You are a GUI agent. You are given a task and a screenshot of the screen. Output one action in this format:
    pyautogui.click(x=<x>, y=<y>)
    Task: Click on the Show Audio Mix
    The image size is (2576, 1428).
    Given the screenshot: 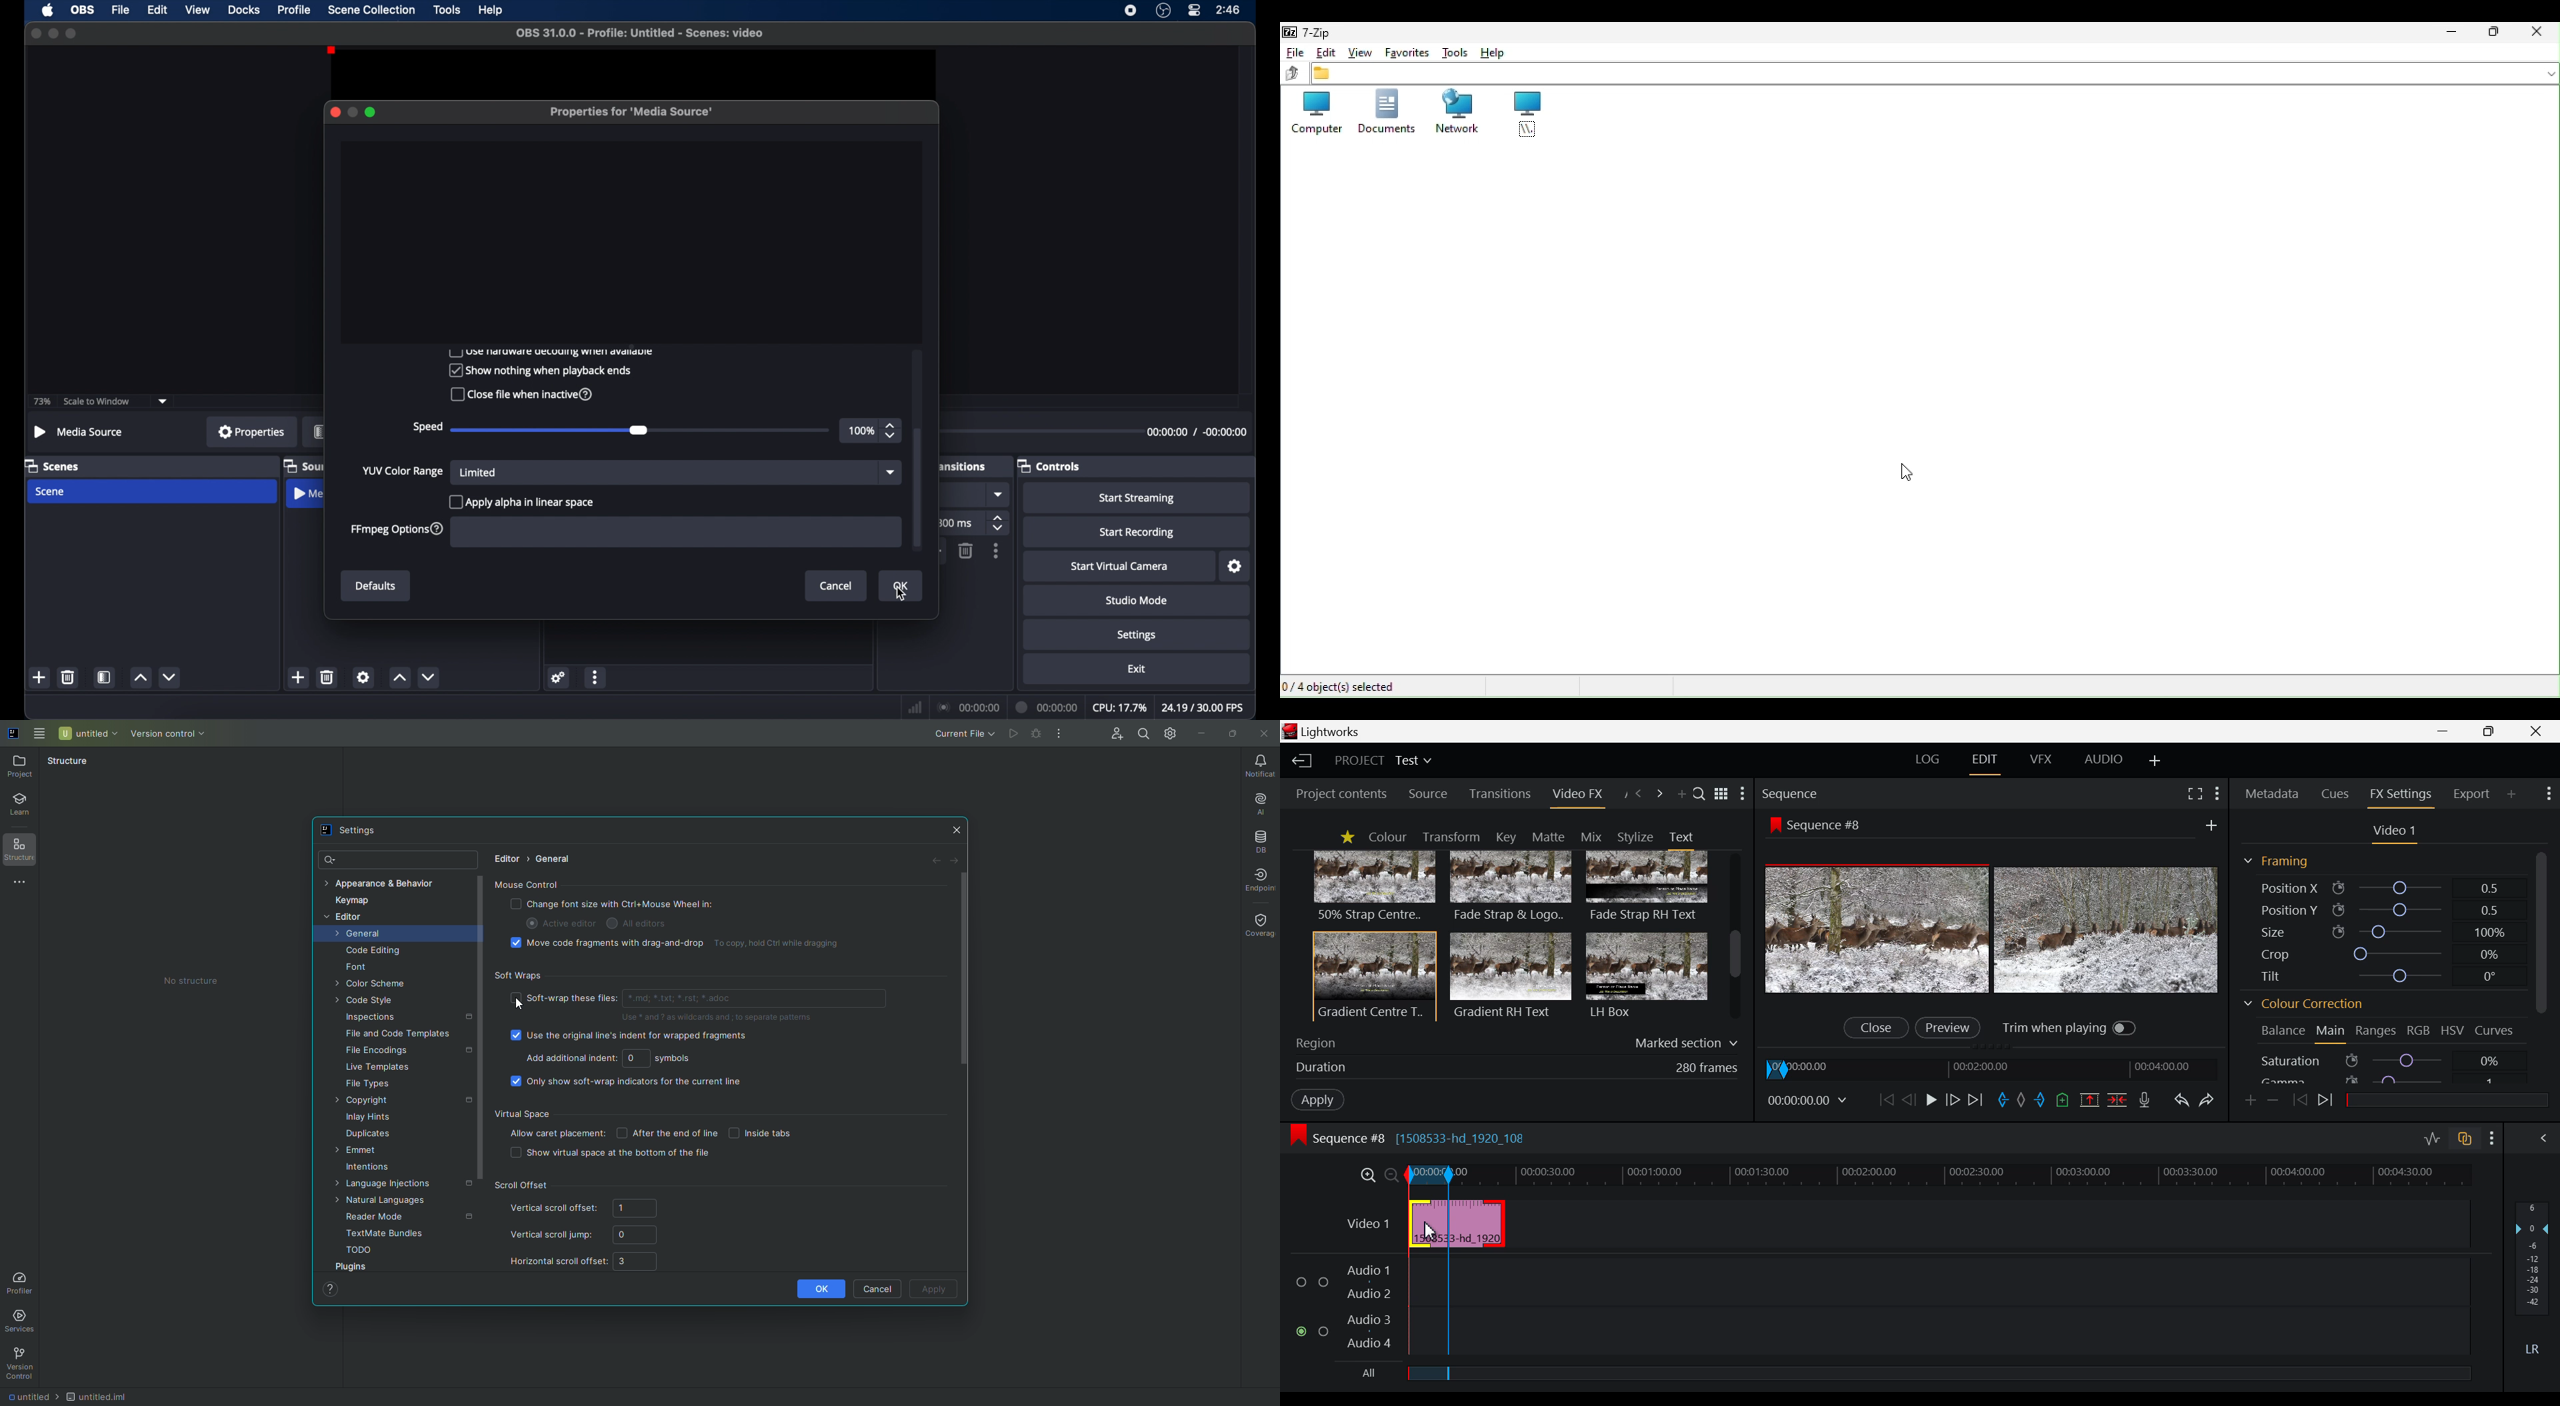 What is the action you would take?
    pyautogui.click(x=2547, y=1139)
    